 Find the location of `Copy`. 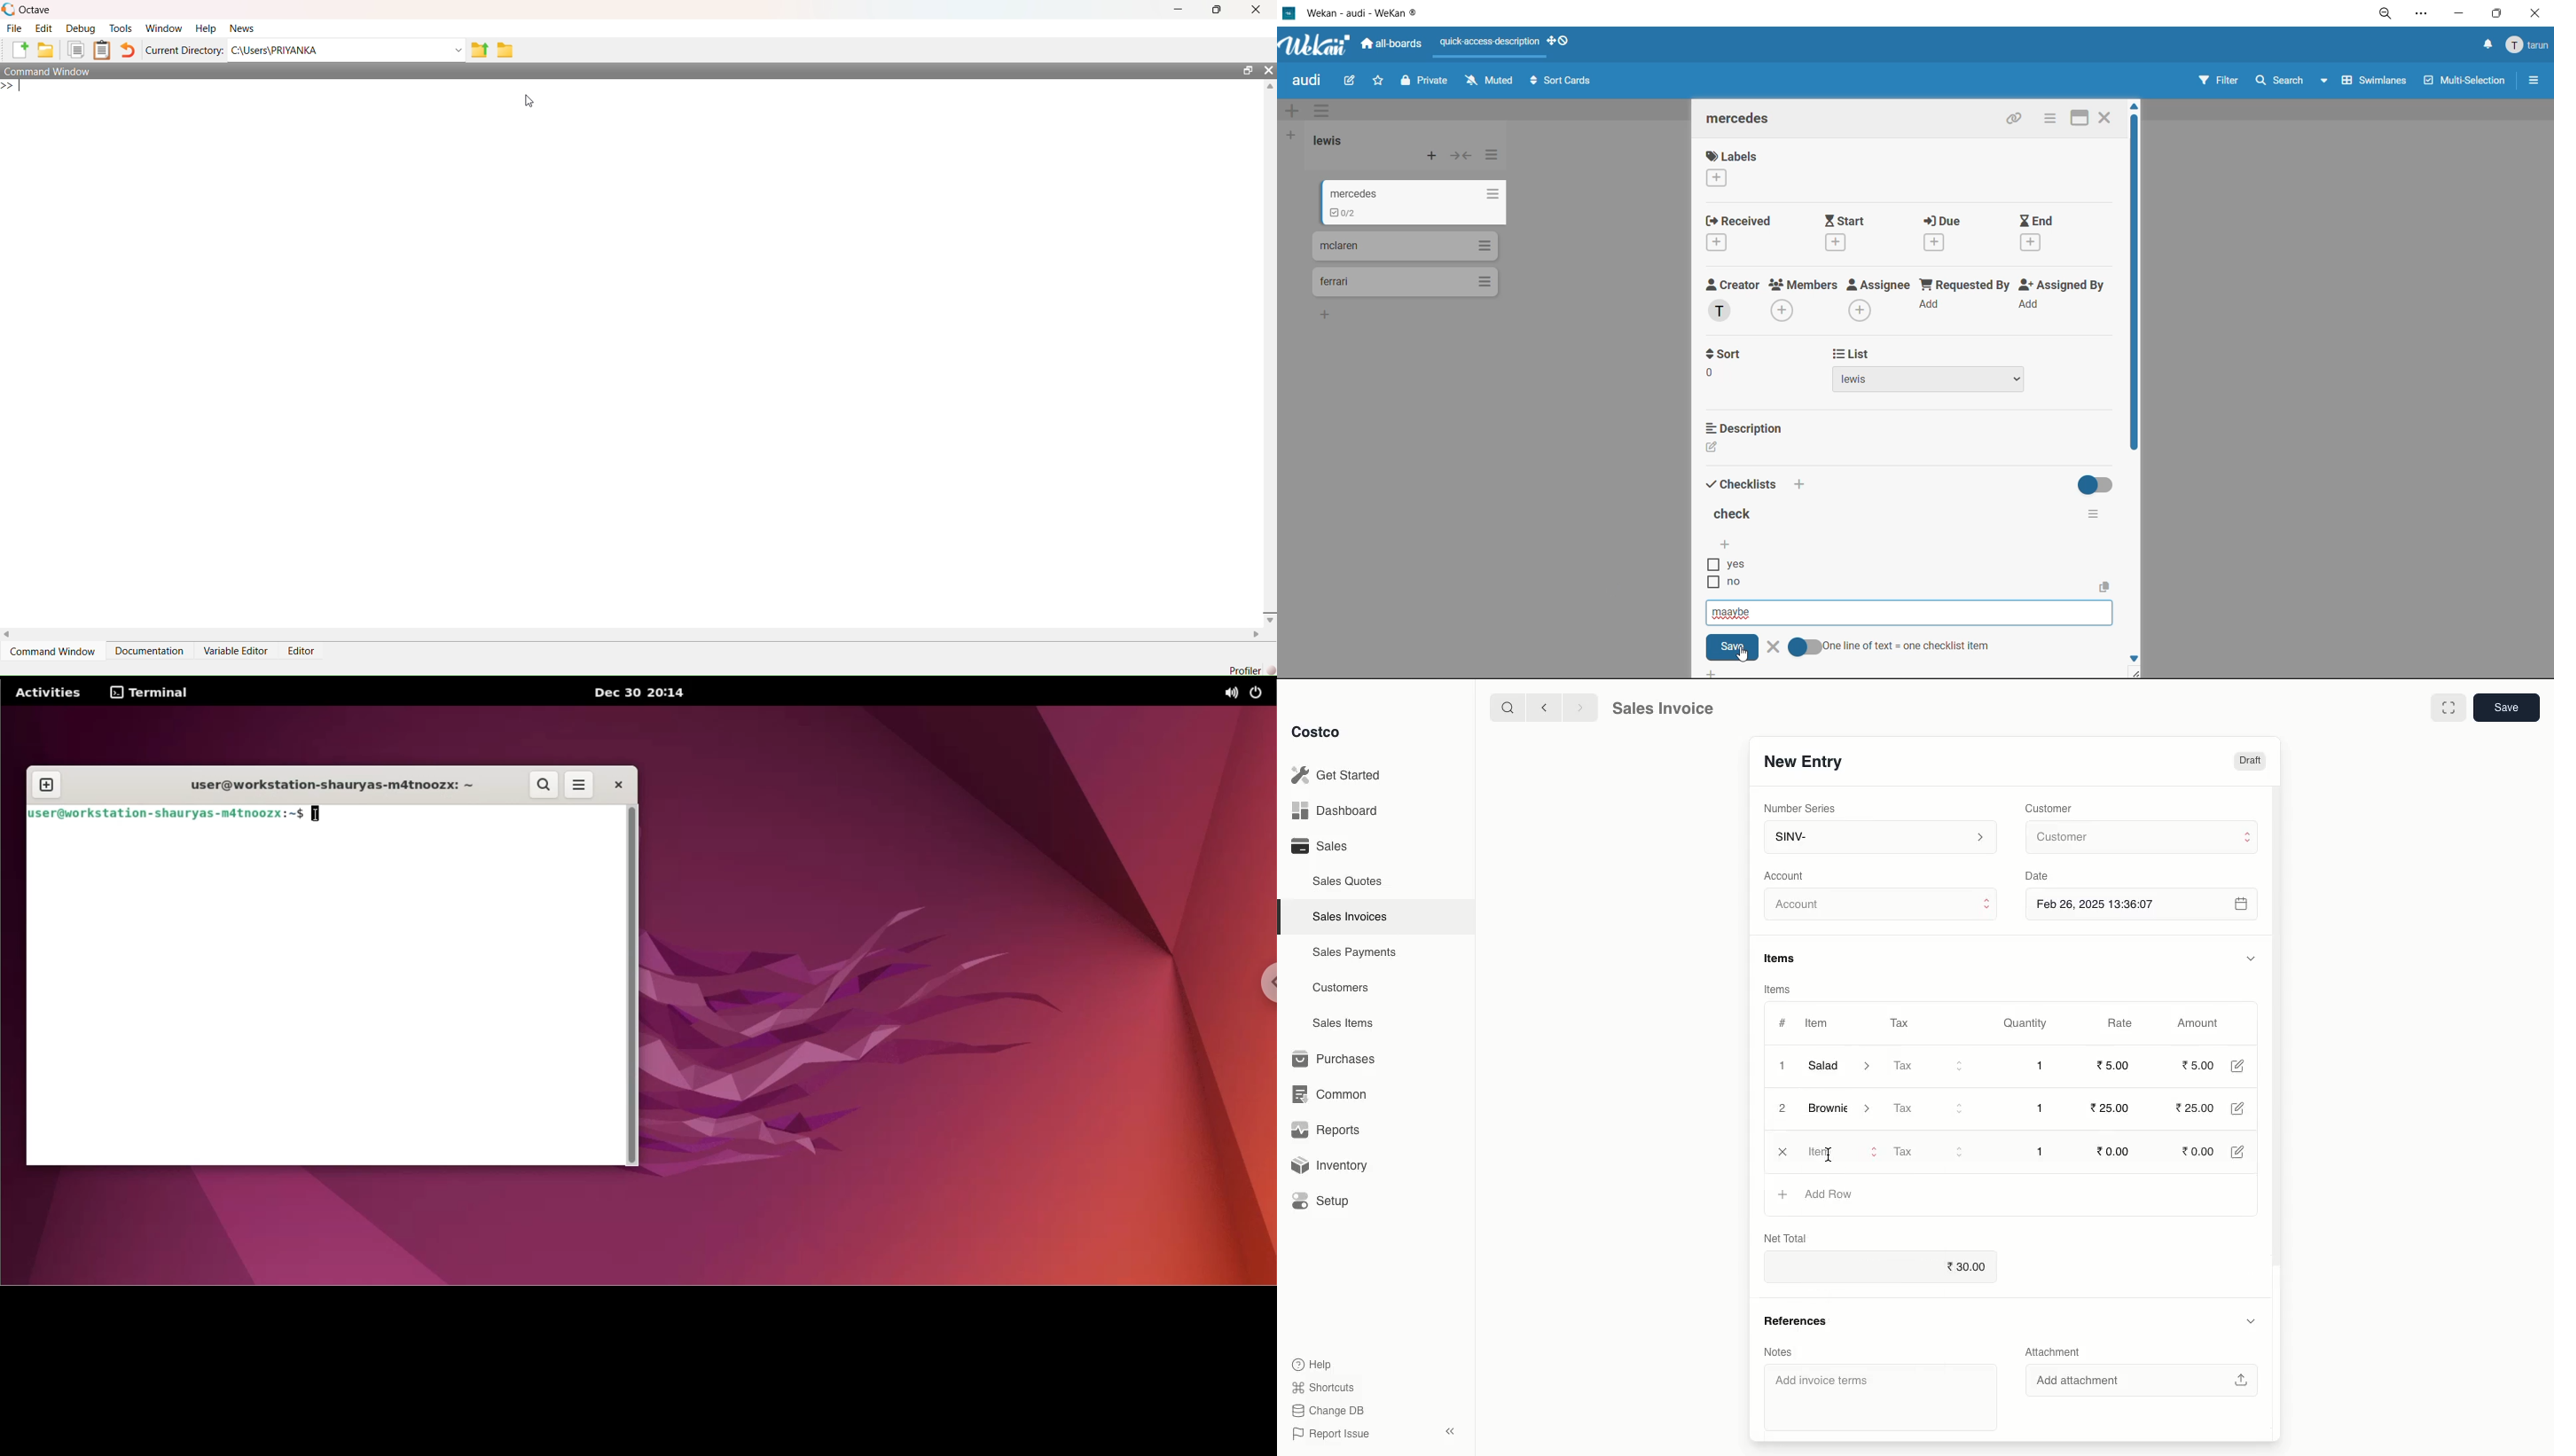

Copy is located at coordinates (2106, 587).